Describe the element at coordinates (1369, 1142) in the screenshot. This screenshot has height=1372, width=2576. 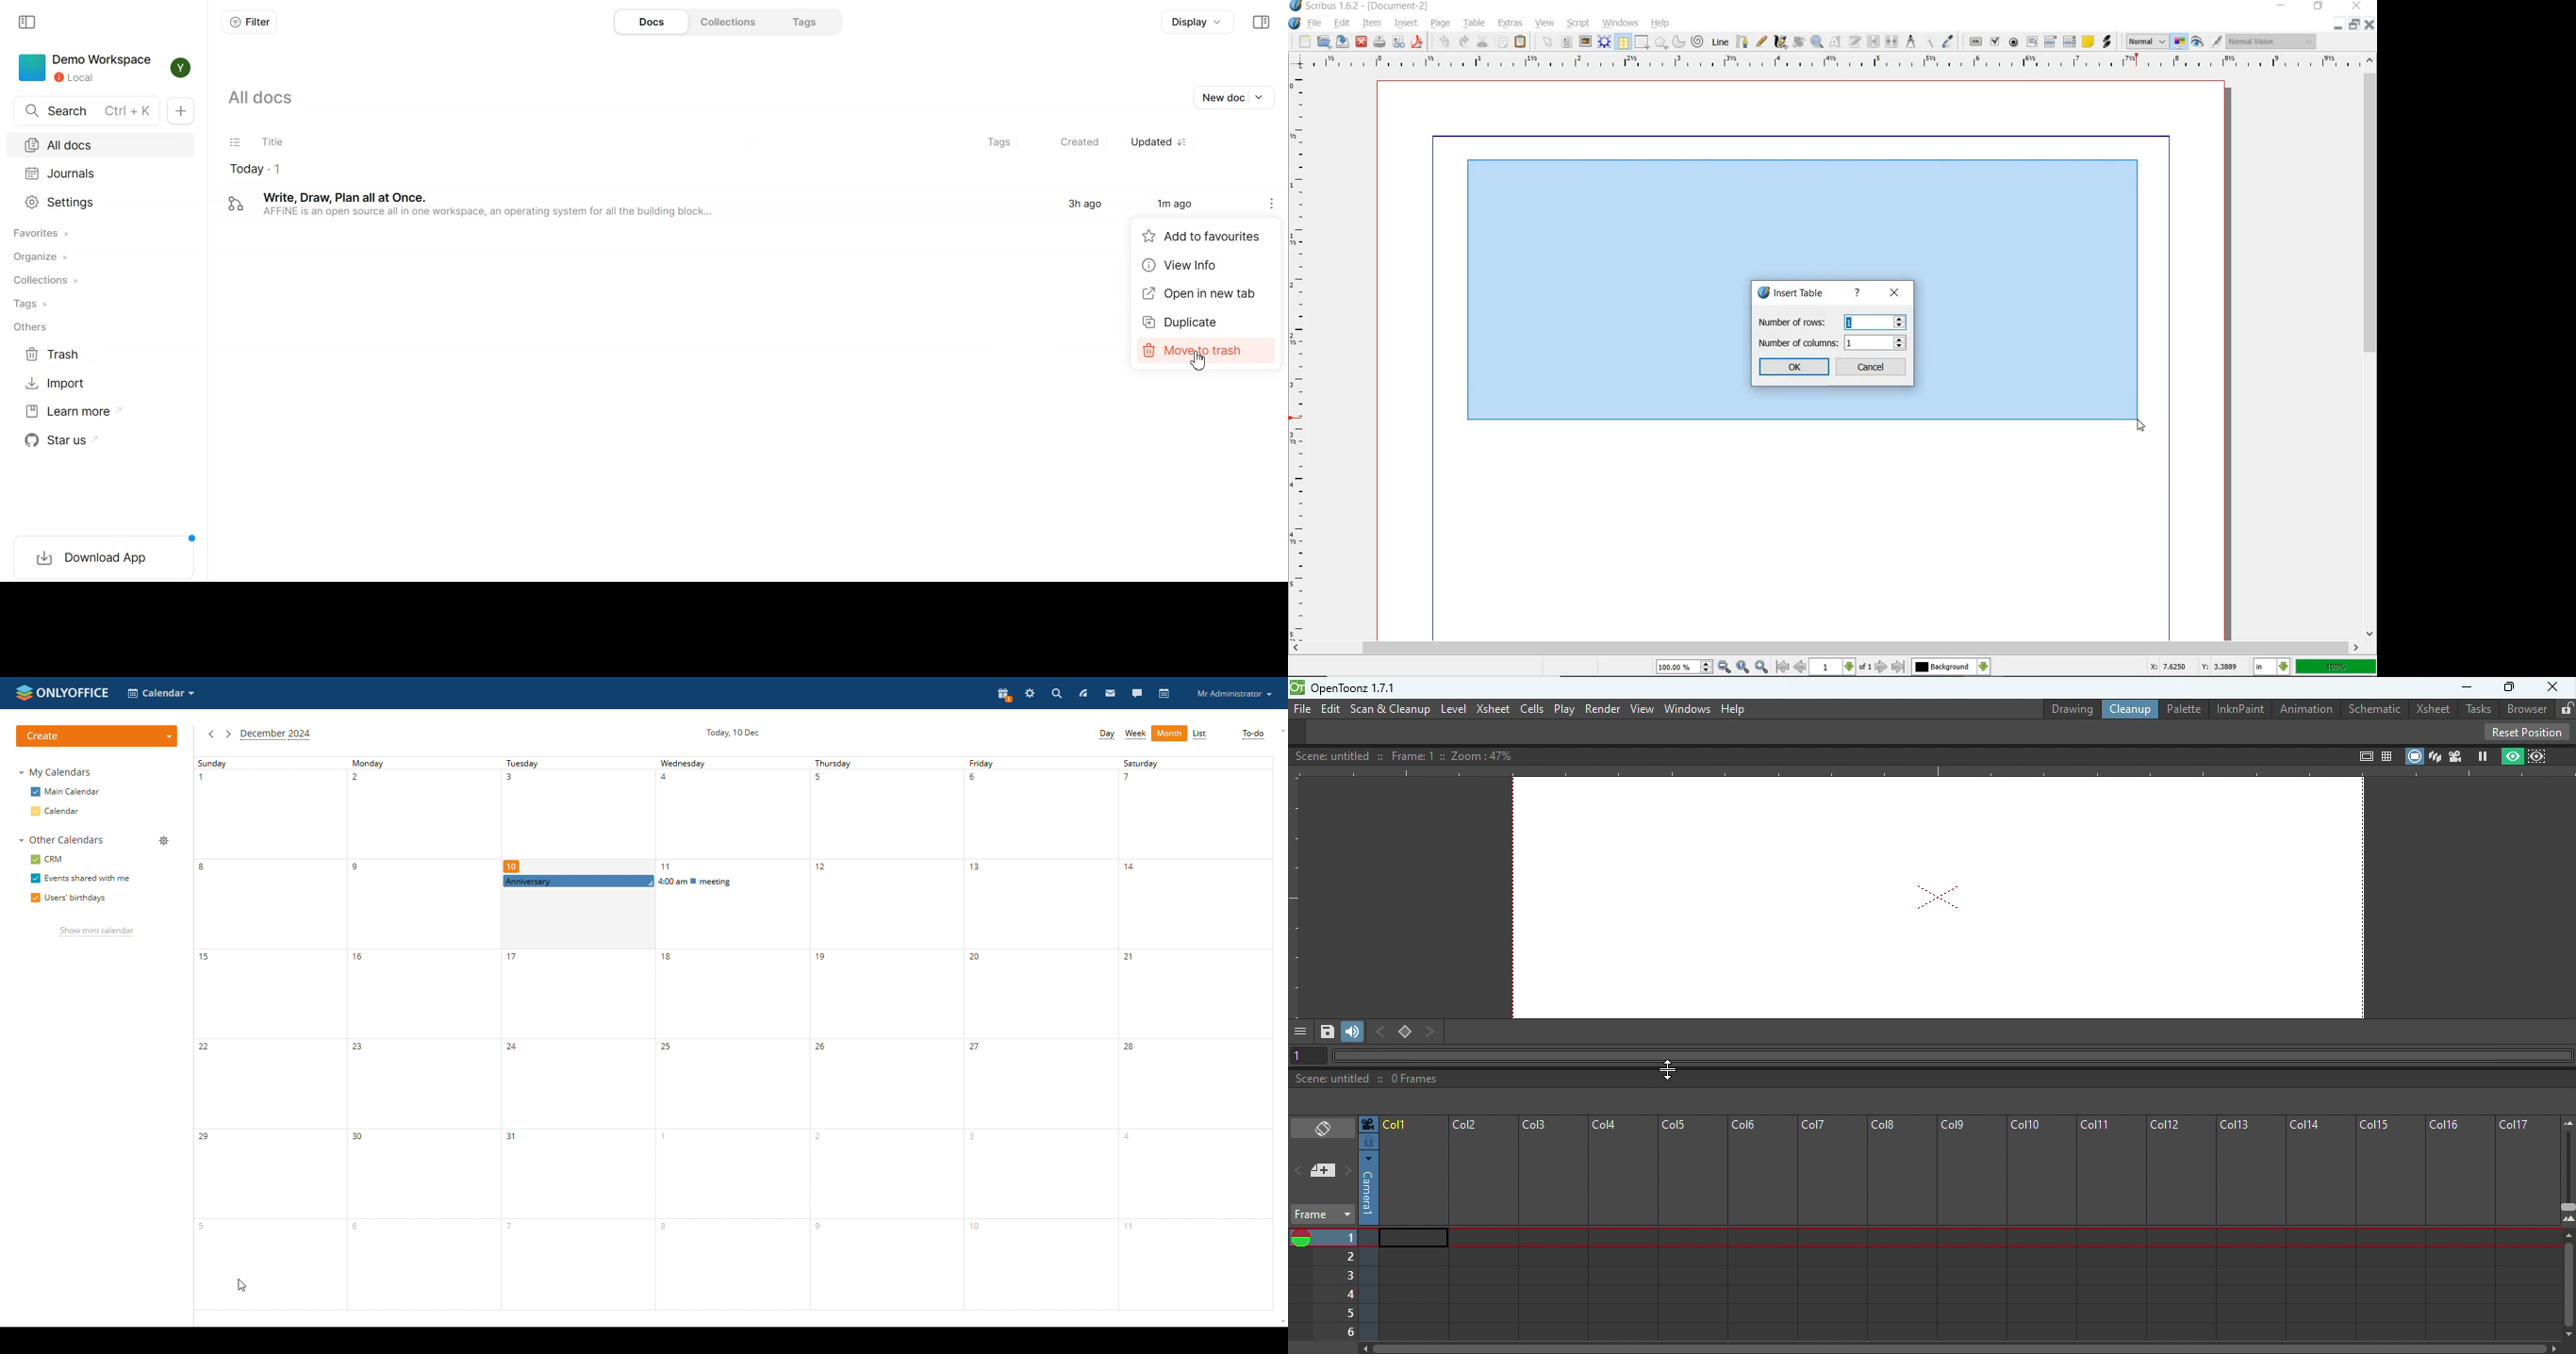
I see `Click to select camera` at that location.